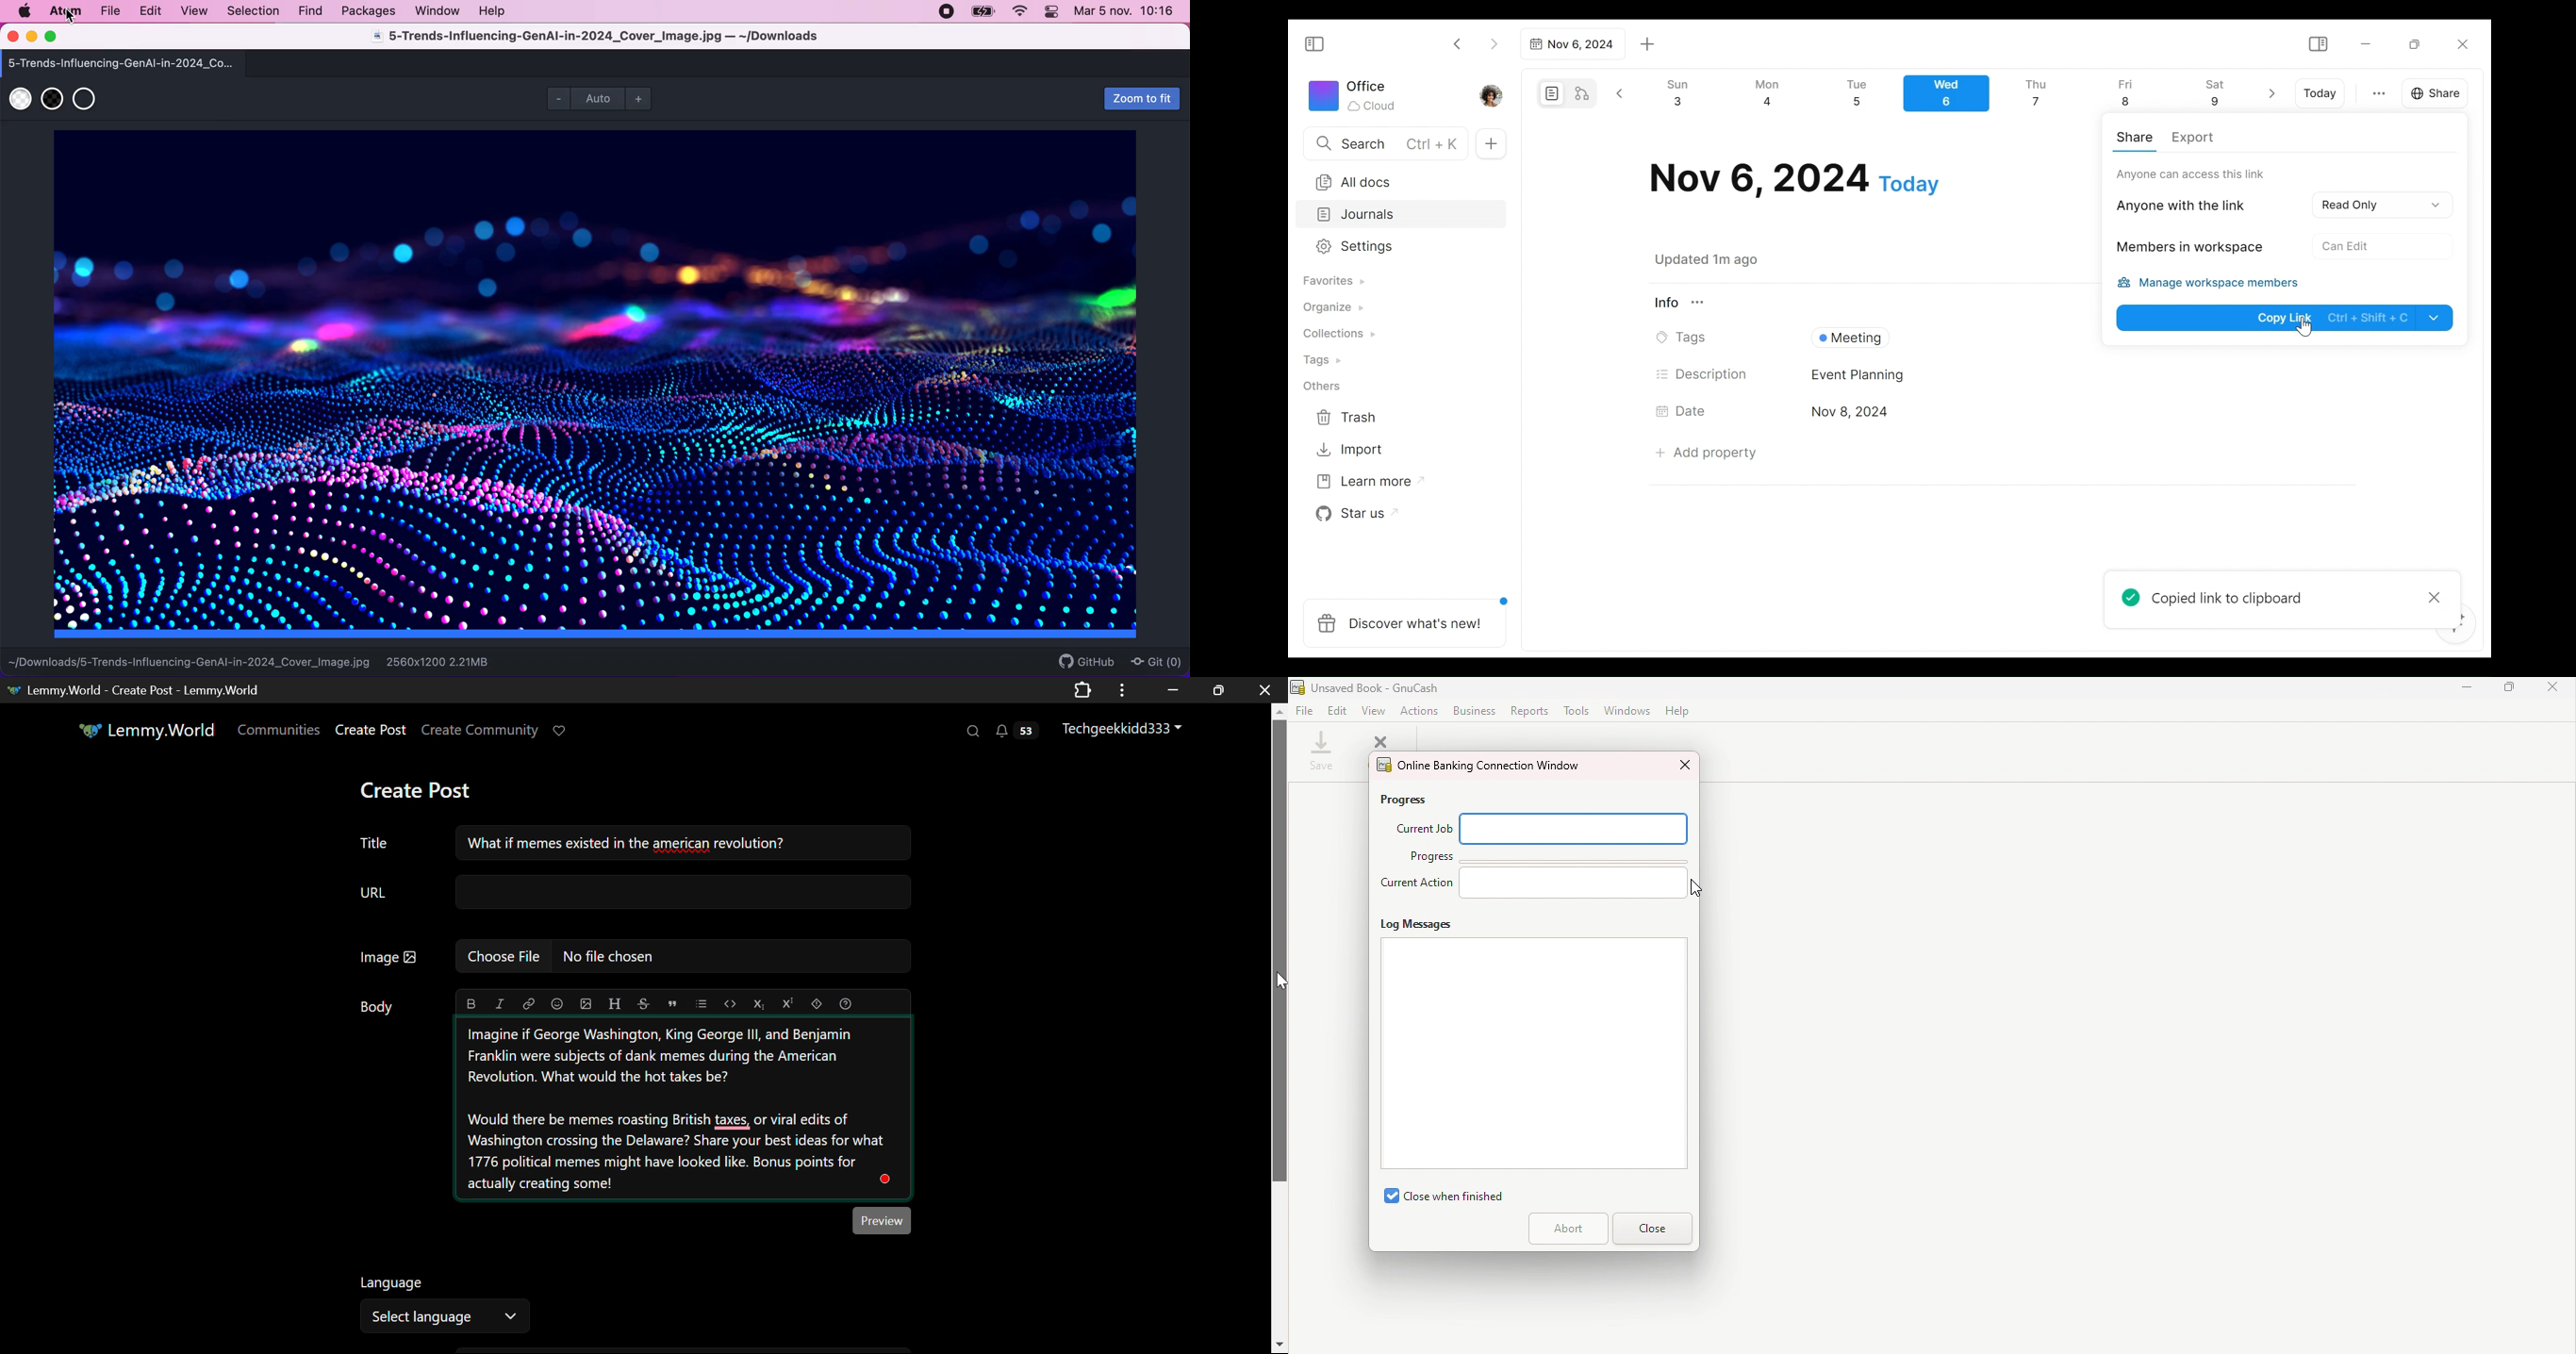  I want to click on Close window, so click(1267, 689).